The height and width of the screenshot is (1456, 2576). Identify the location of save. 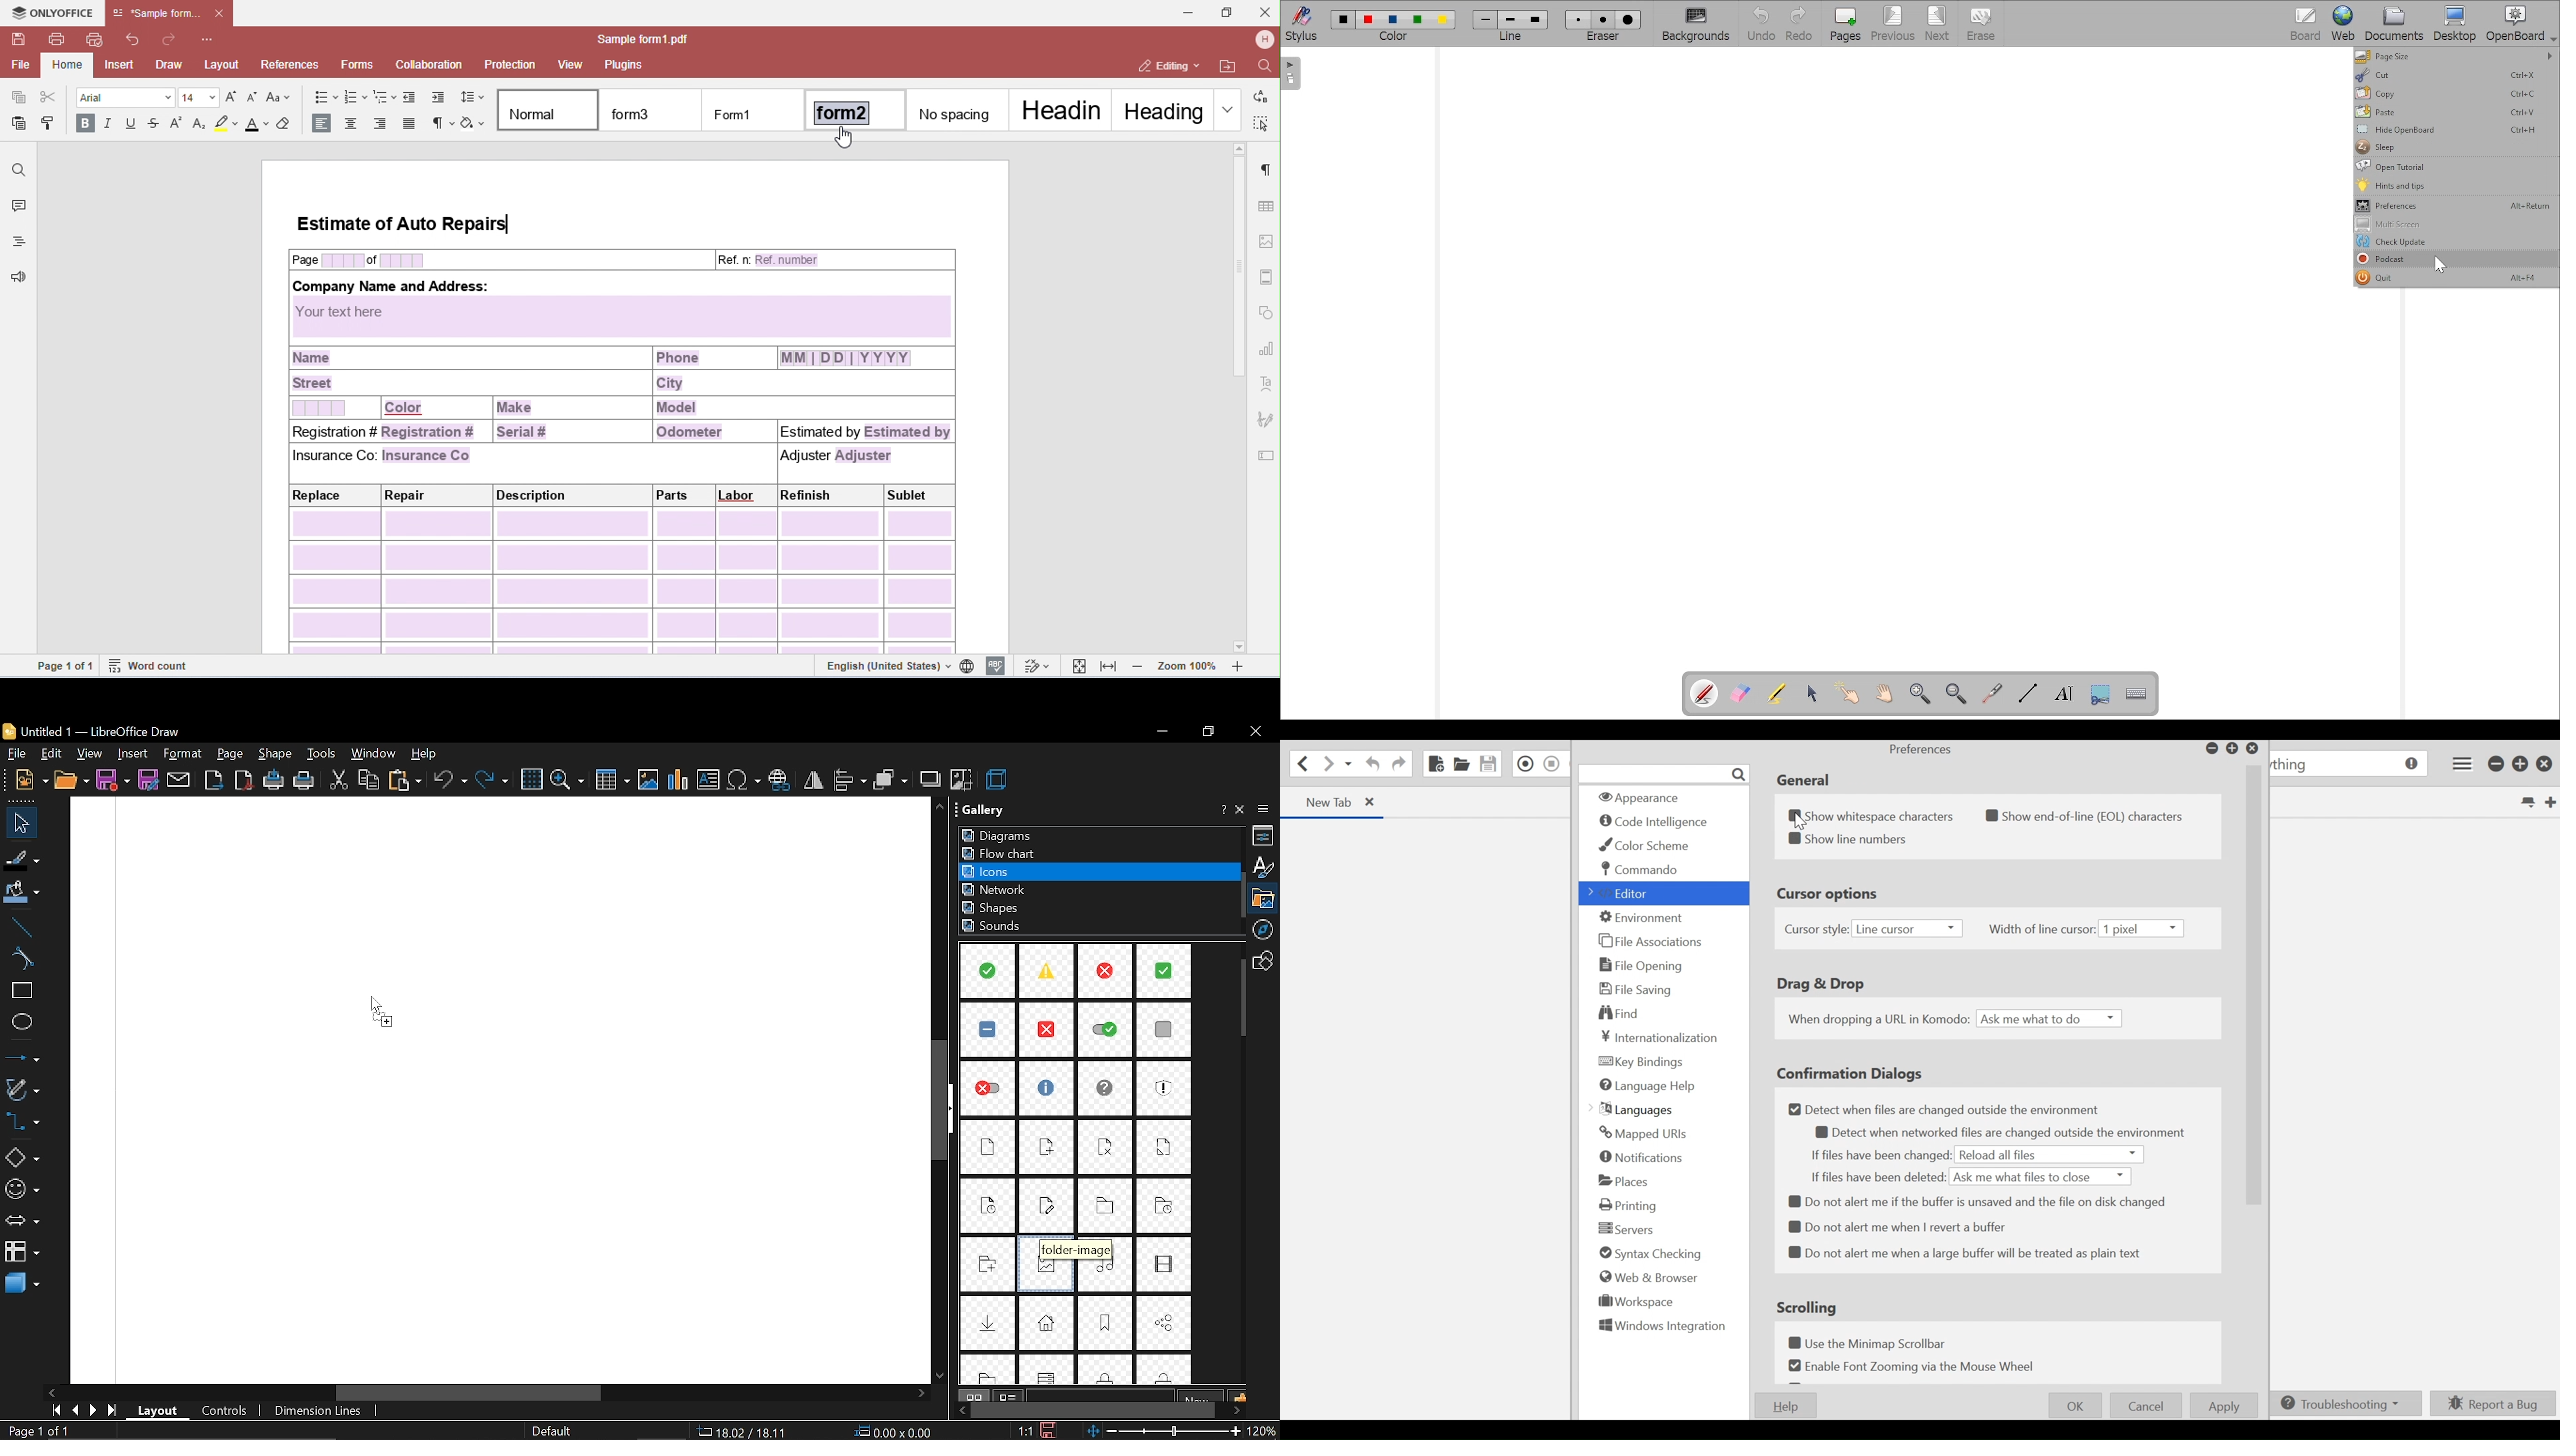
(112, 780).